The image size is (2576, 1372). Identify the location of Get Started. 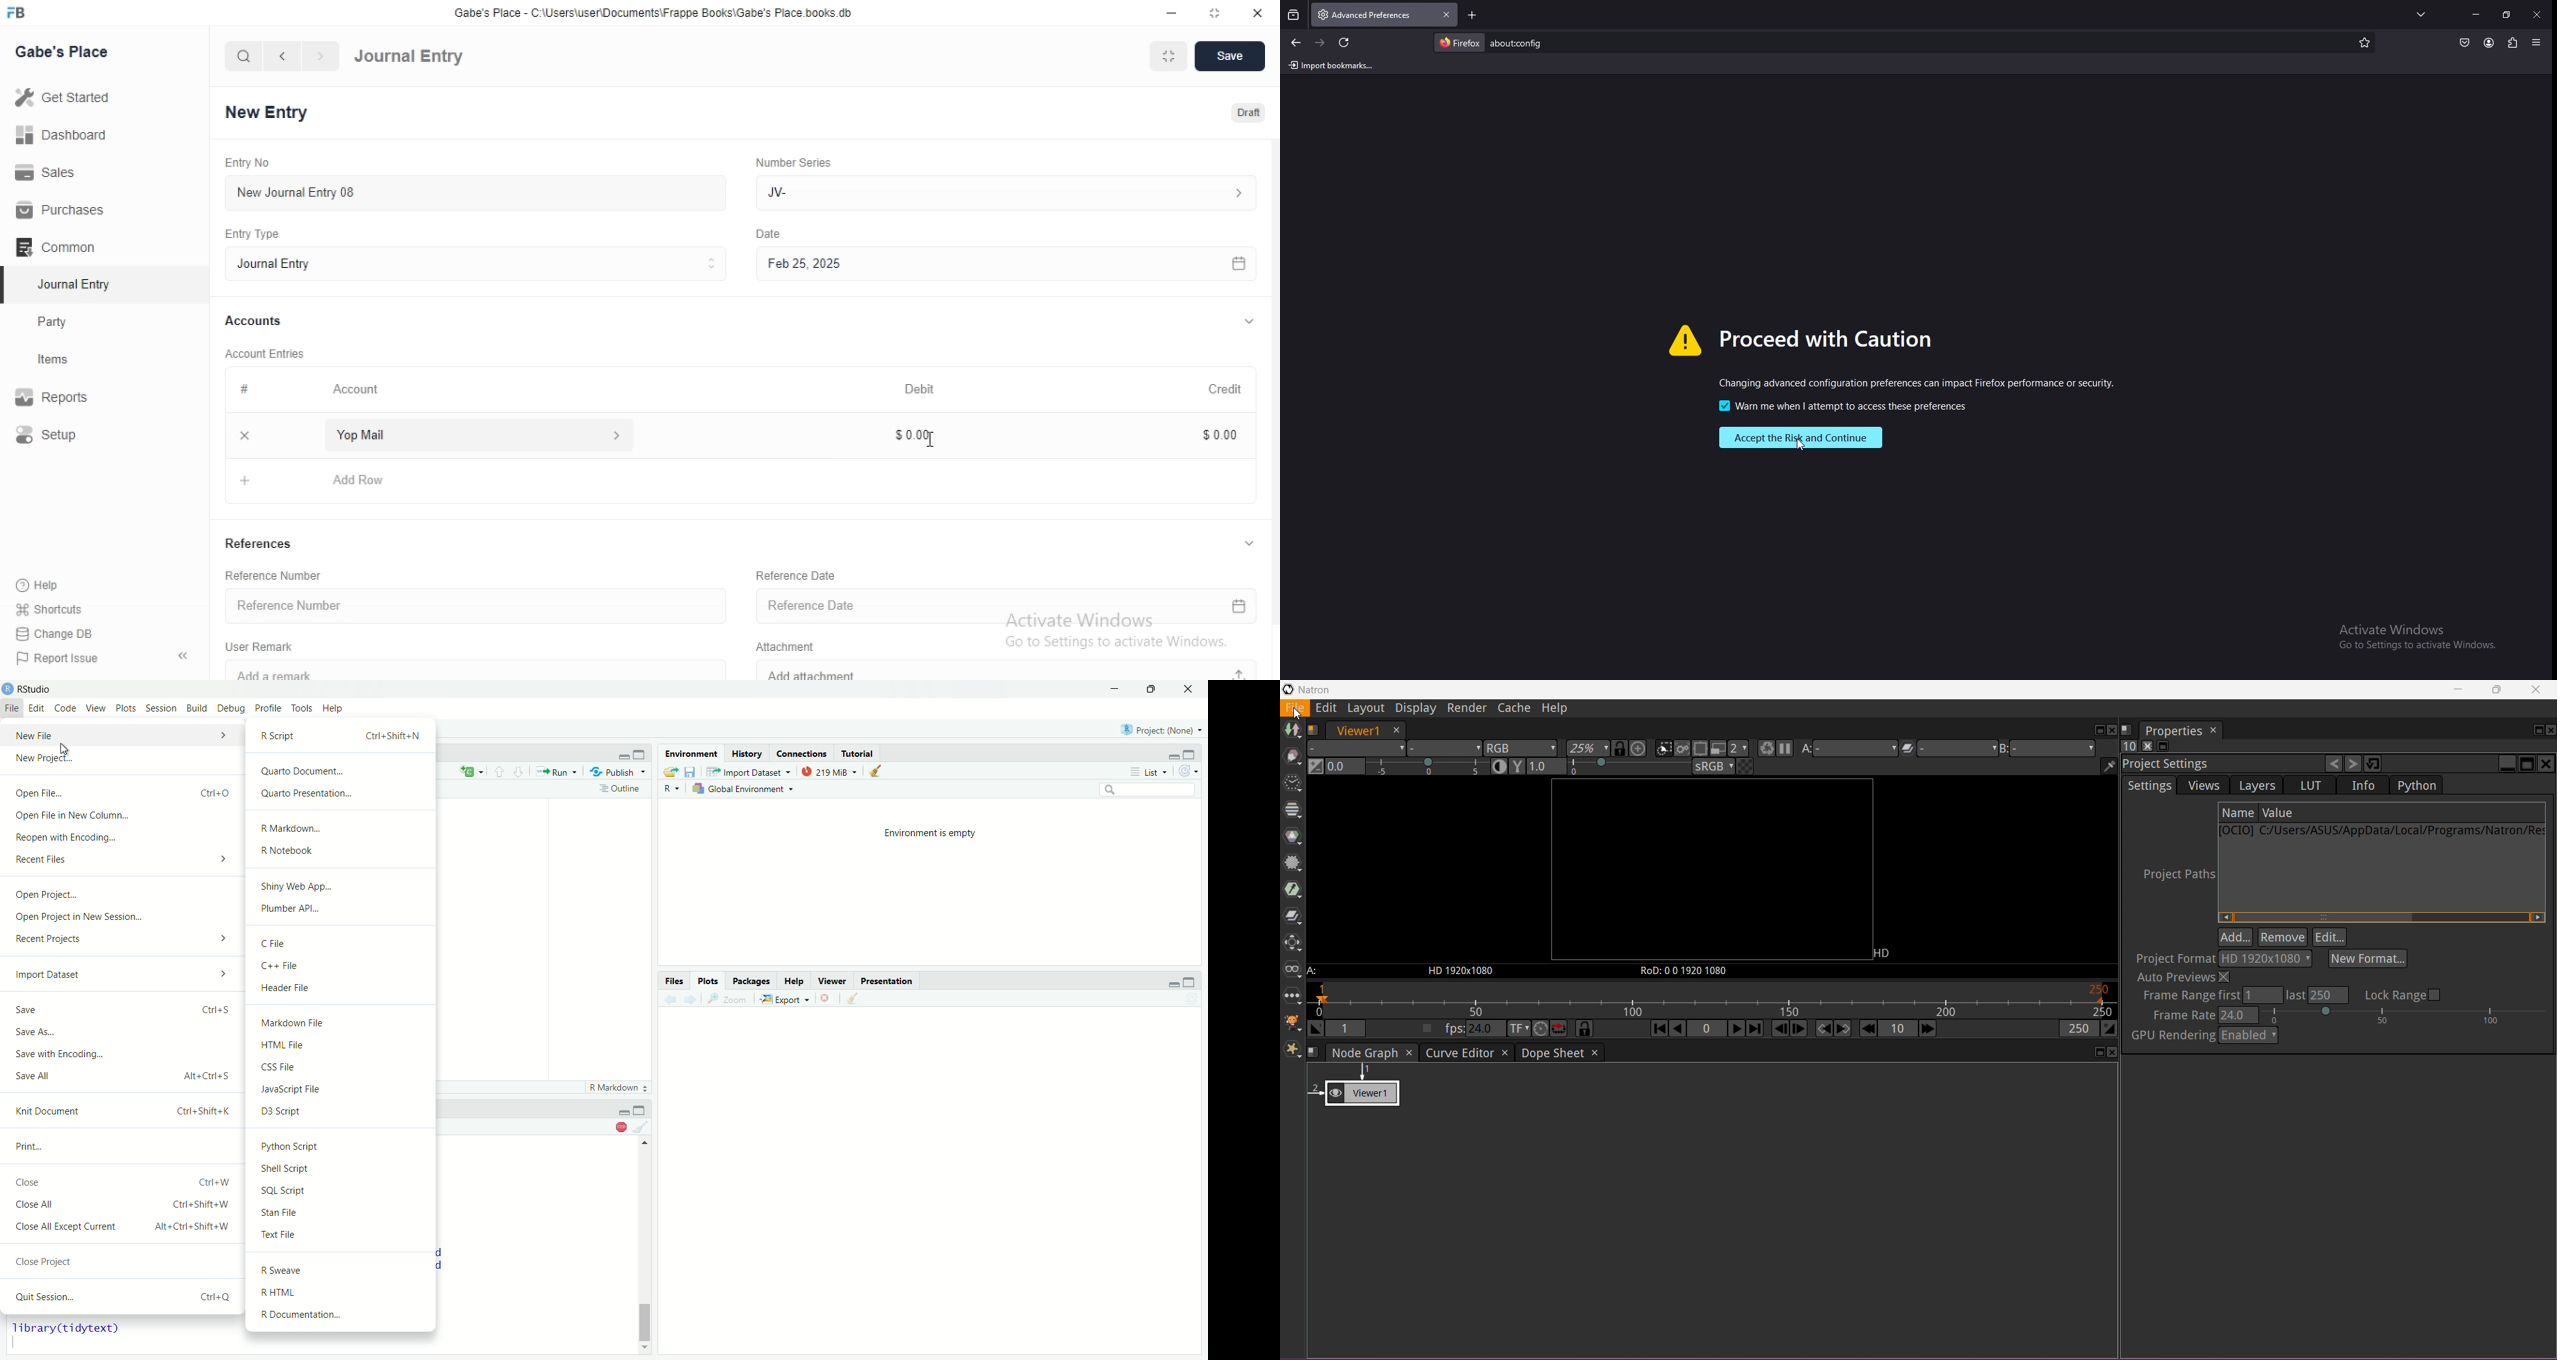
(68, 101).